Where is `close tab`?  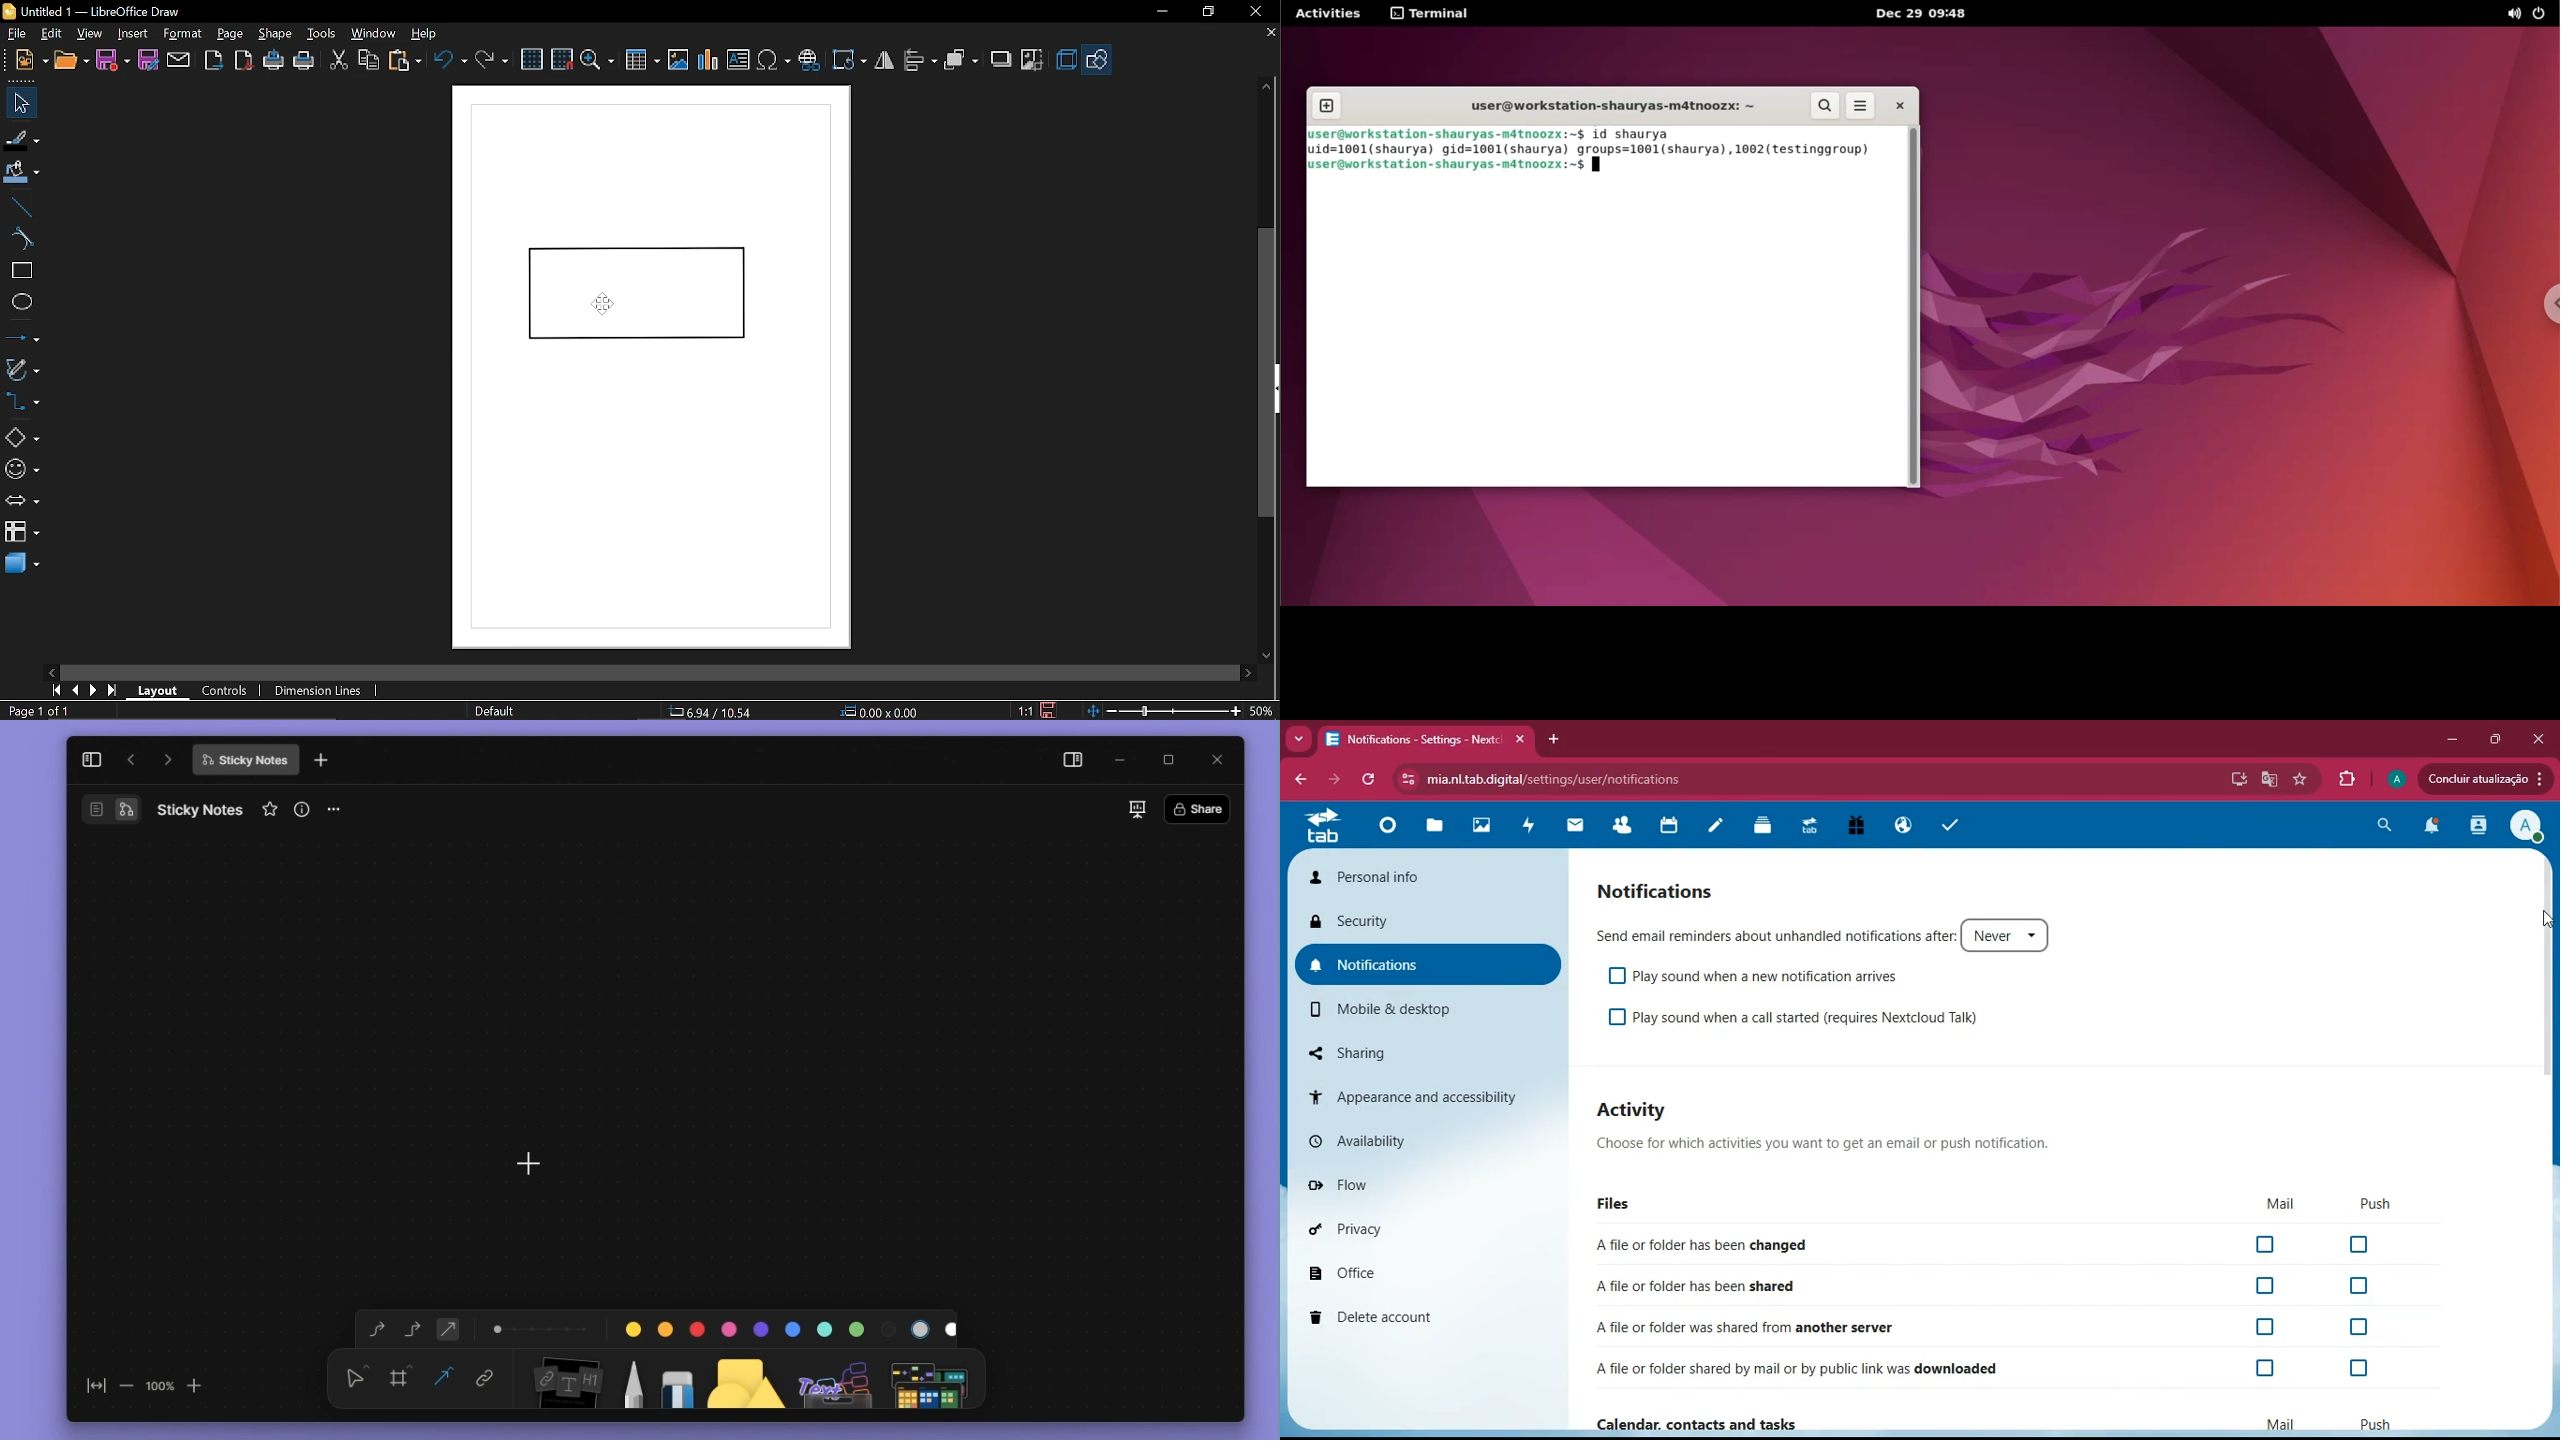 close tab is located at coordinates (1271, 34).